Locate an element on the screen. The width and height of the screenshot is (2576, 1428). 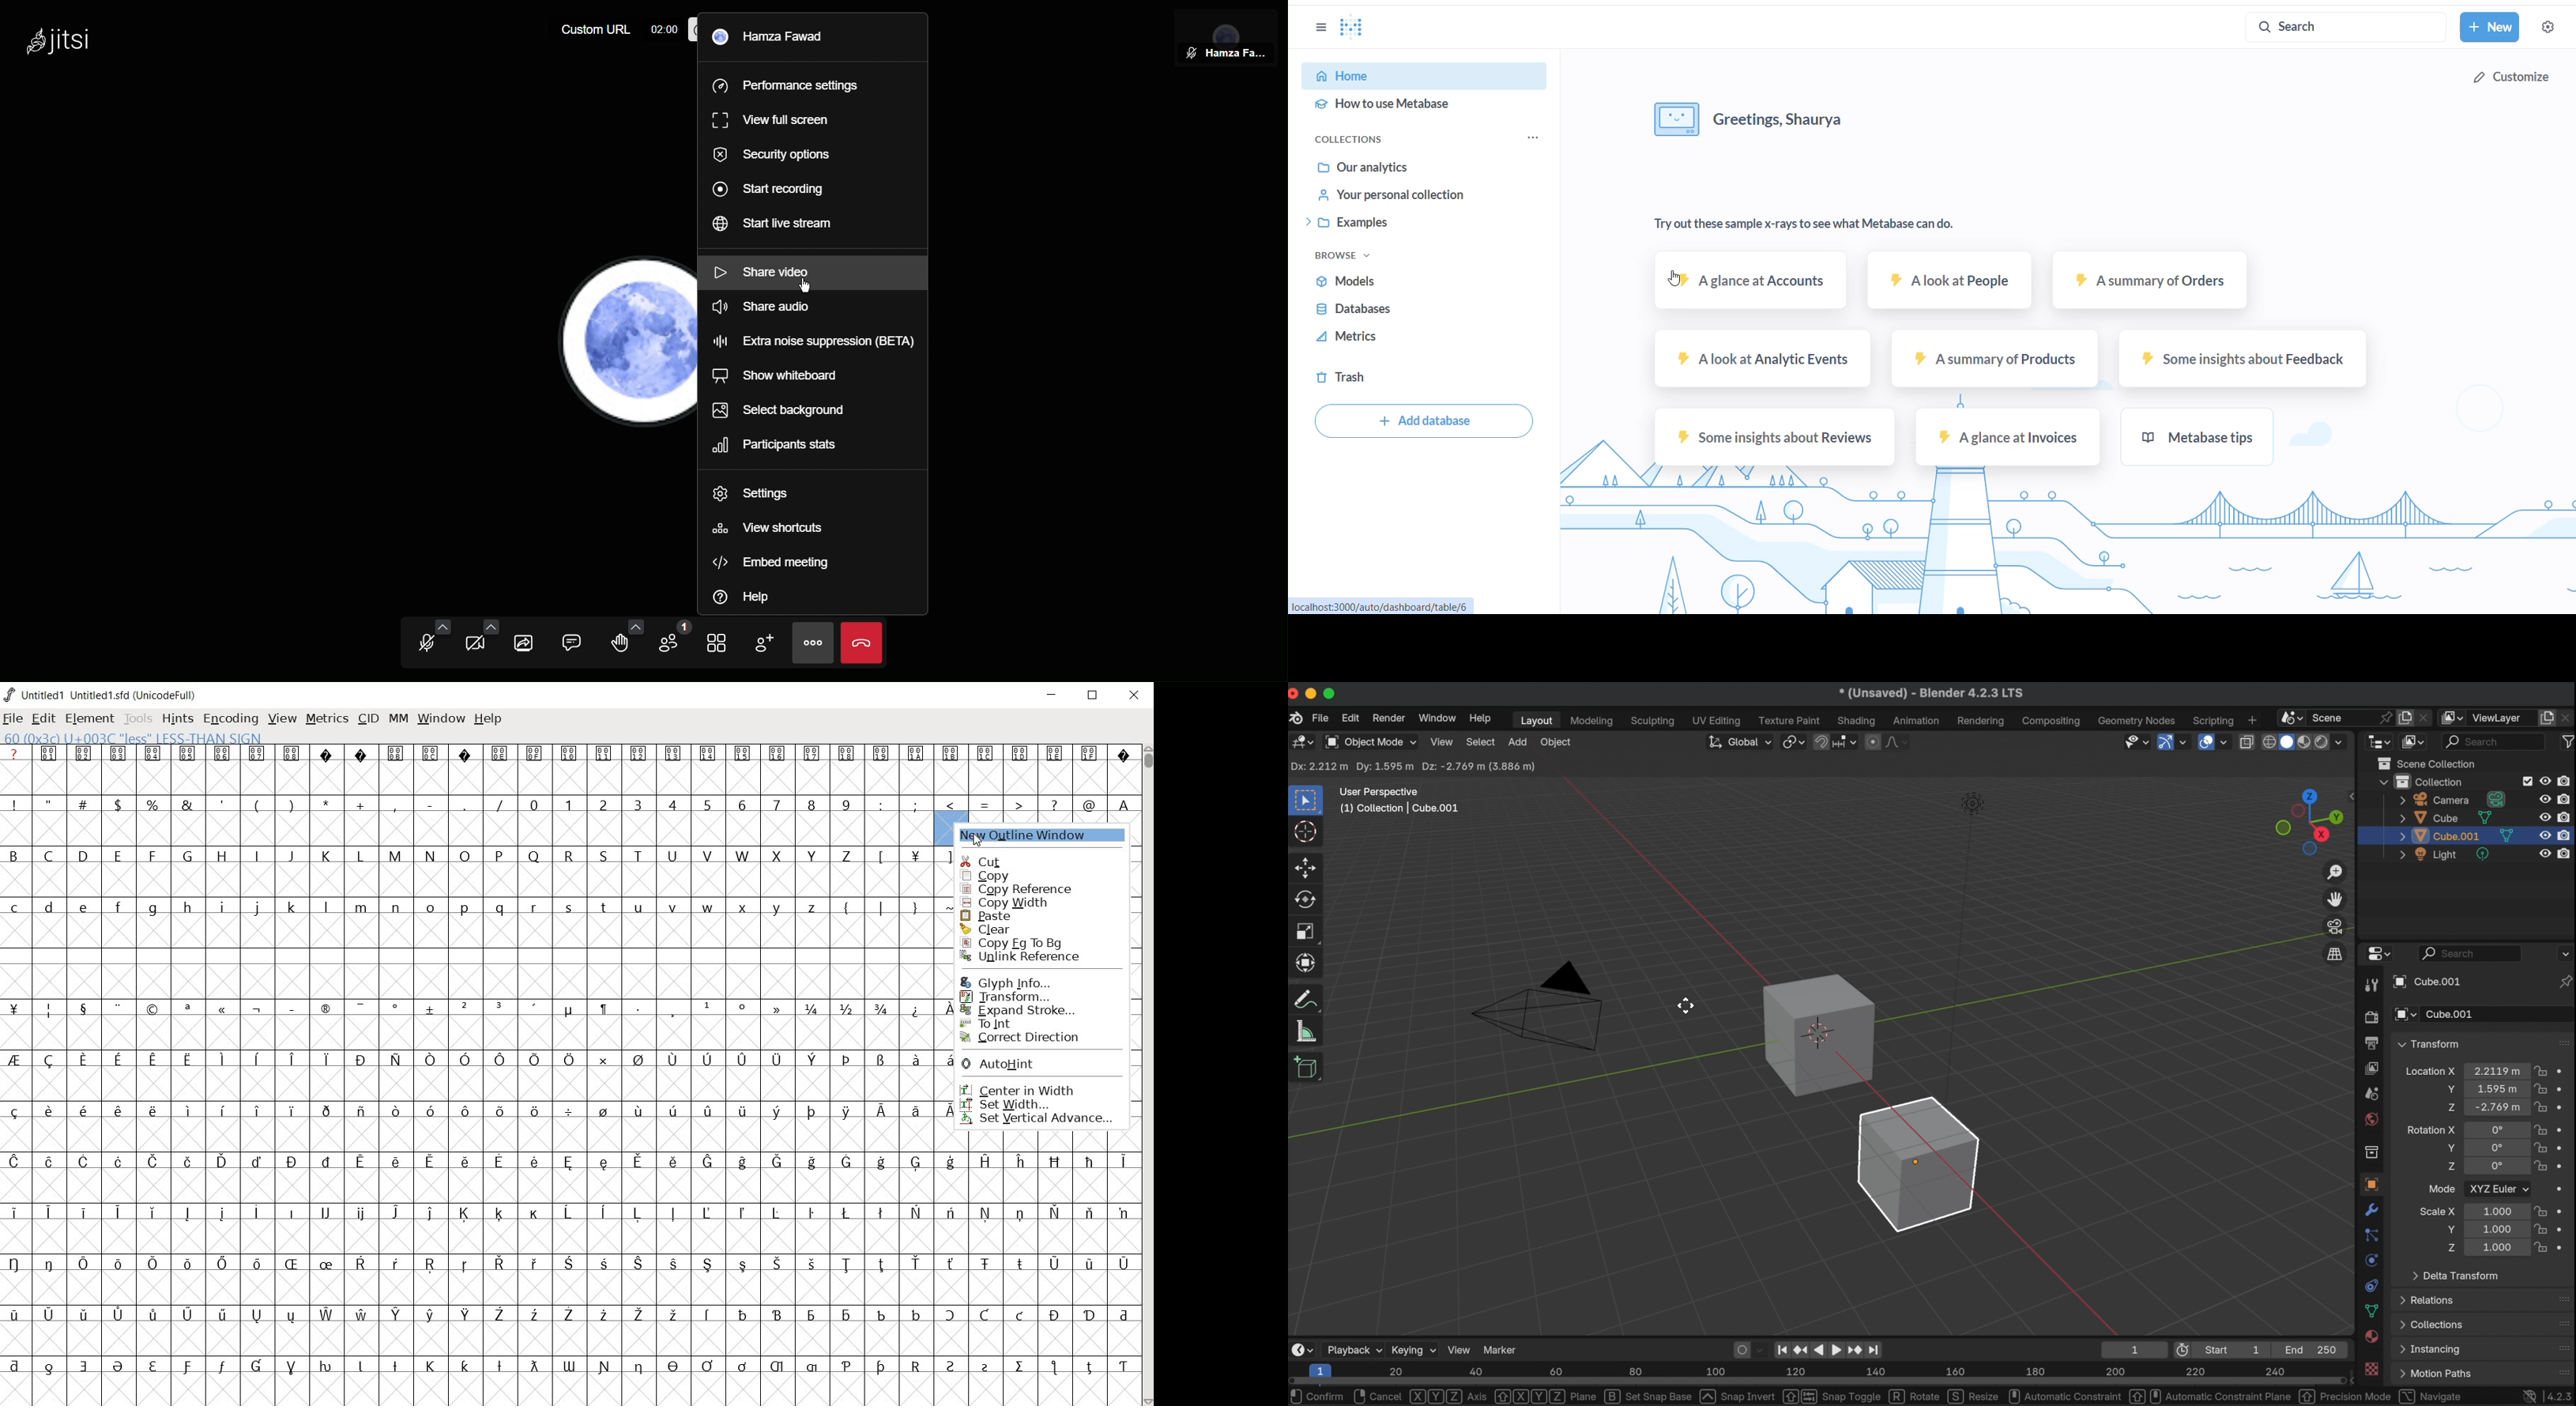
jumpo to endpoint is located at coordinates (1783, 1348).